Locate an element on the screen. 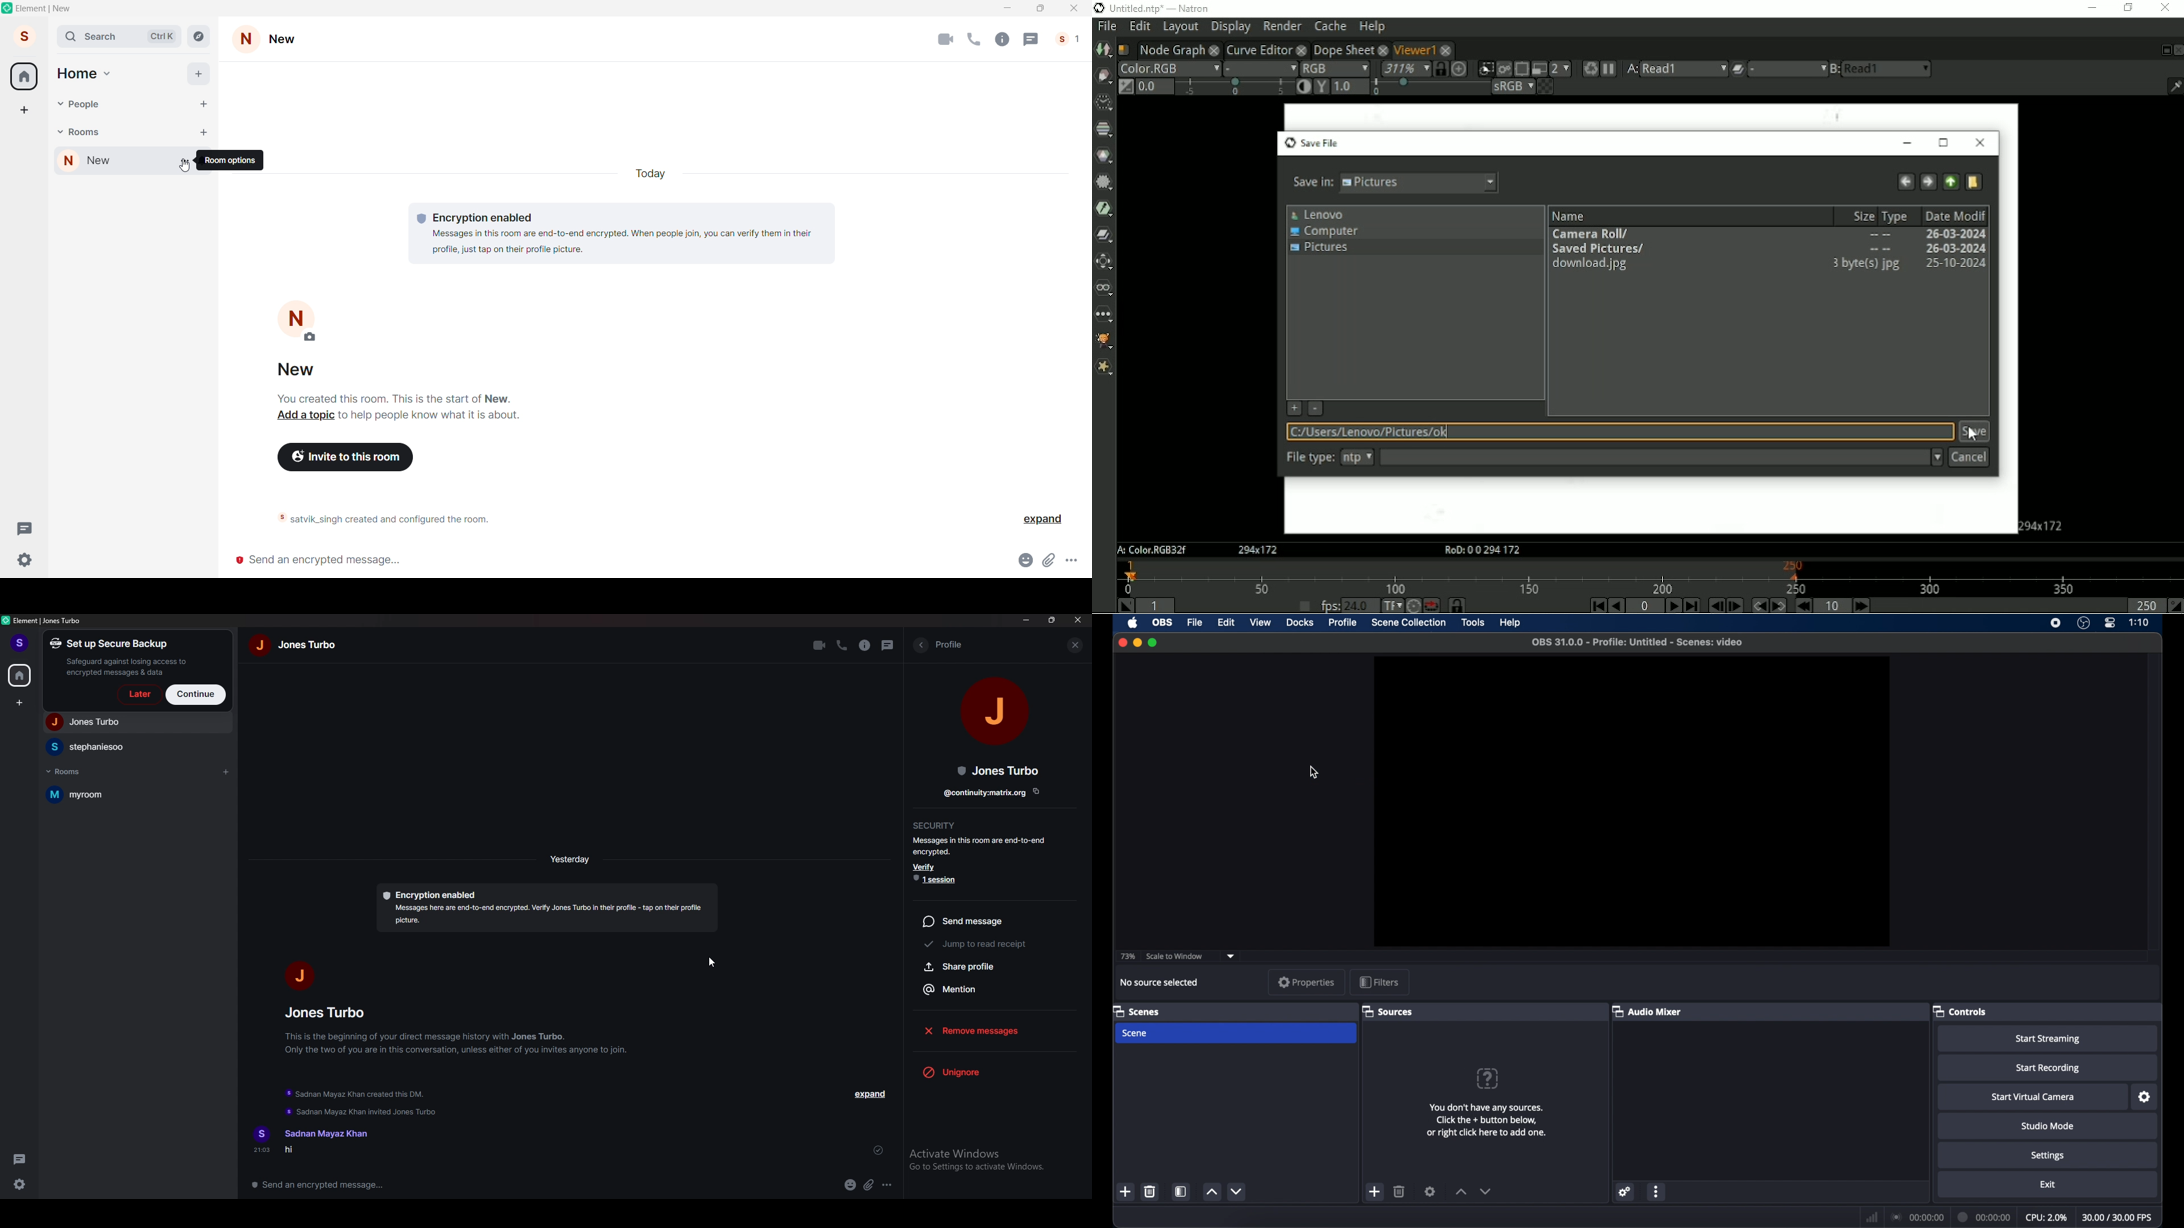  scene filters is located at coordinates (1181, 1191).